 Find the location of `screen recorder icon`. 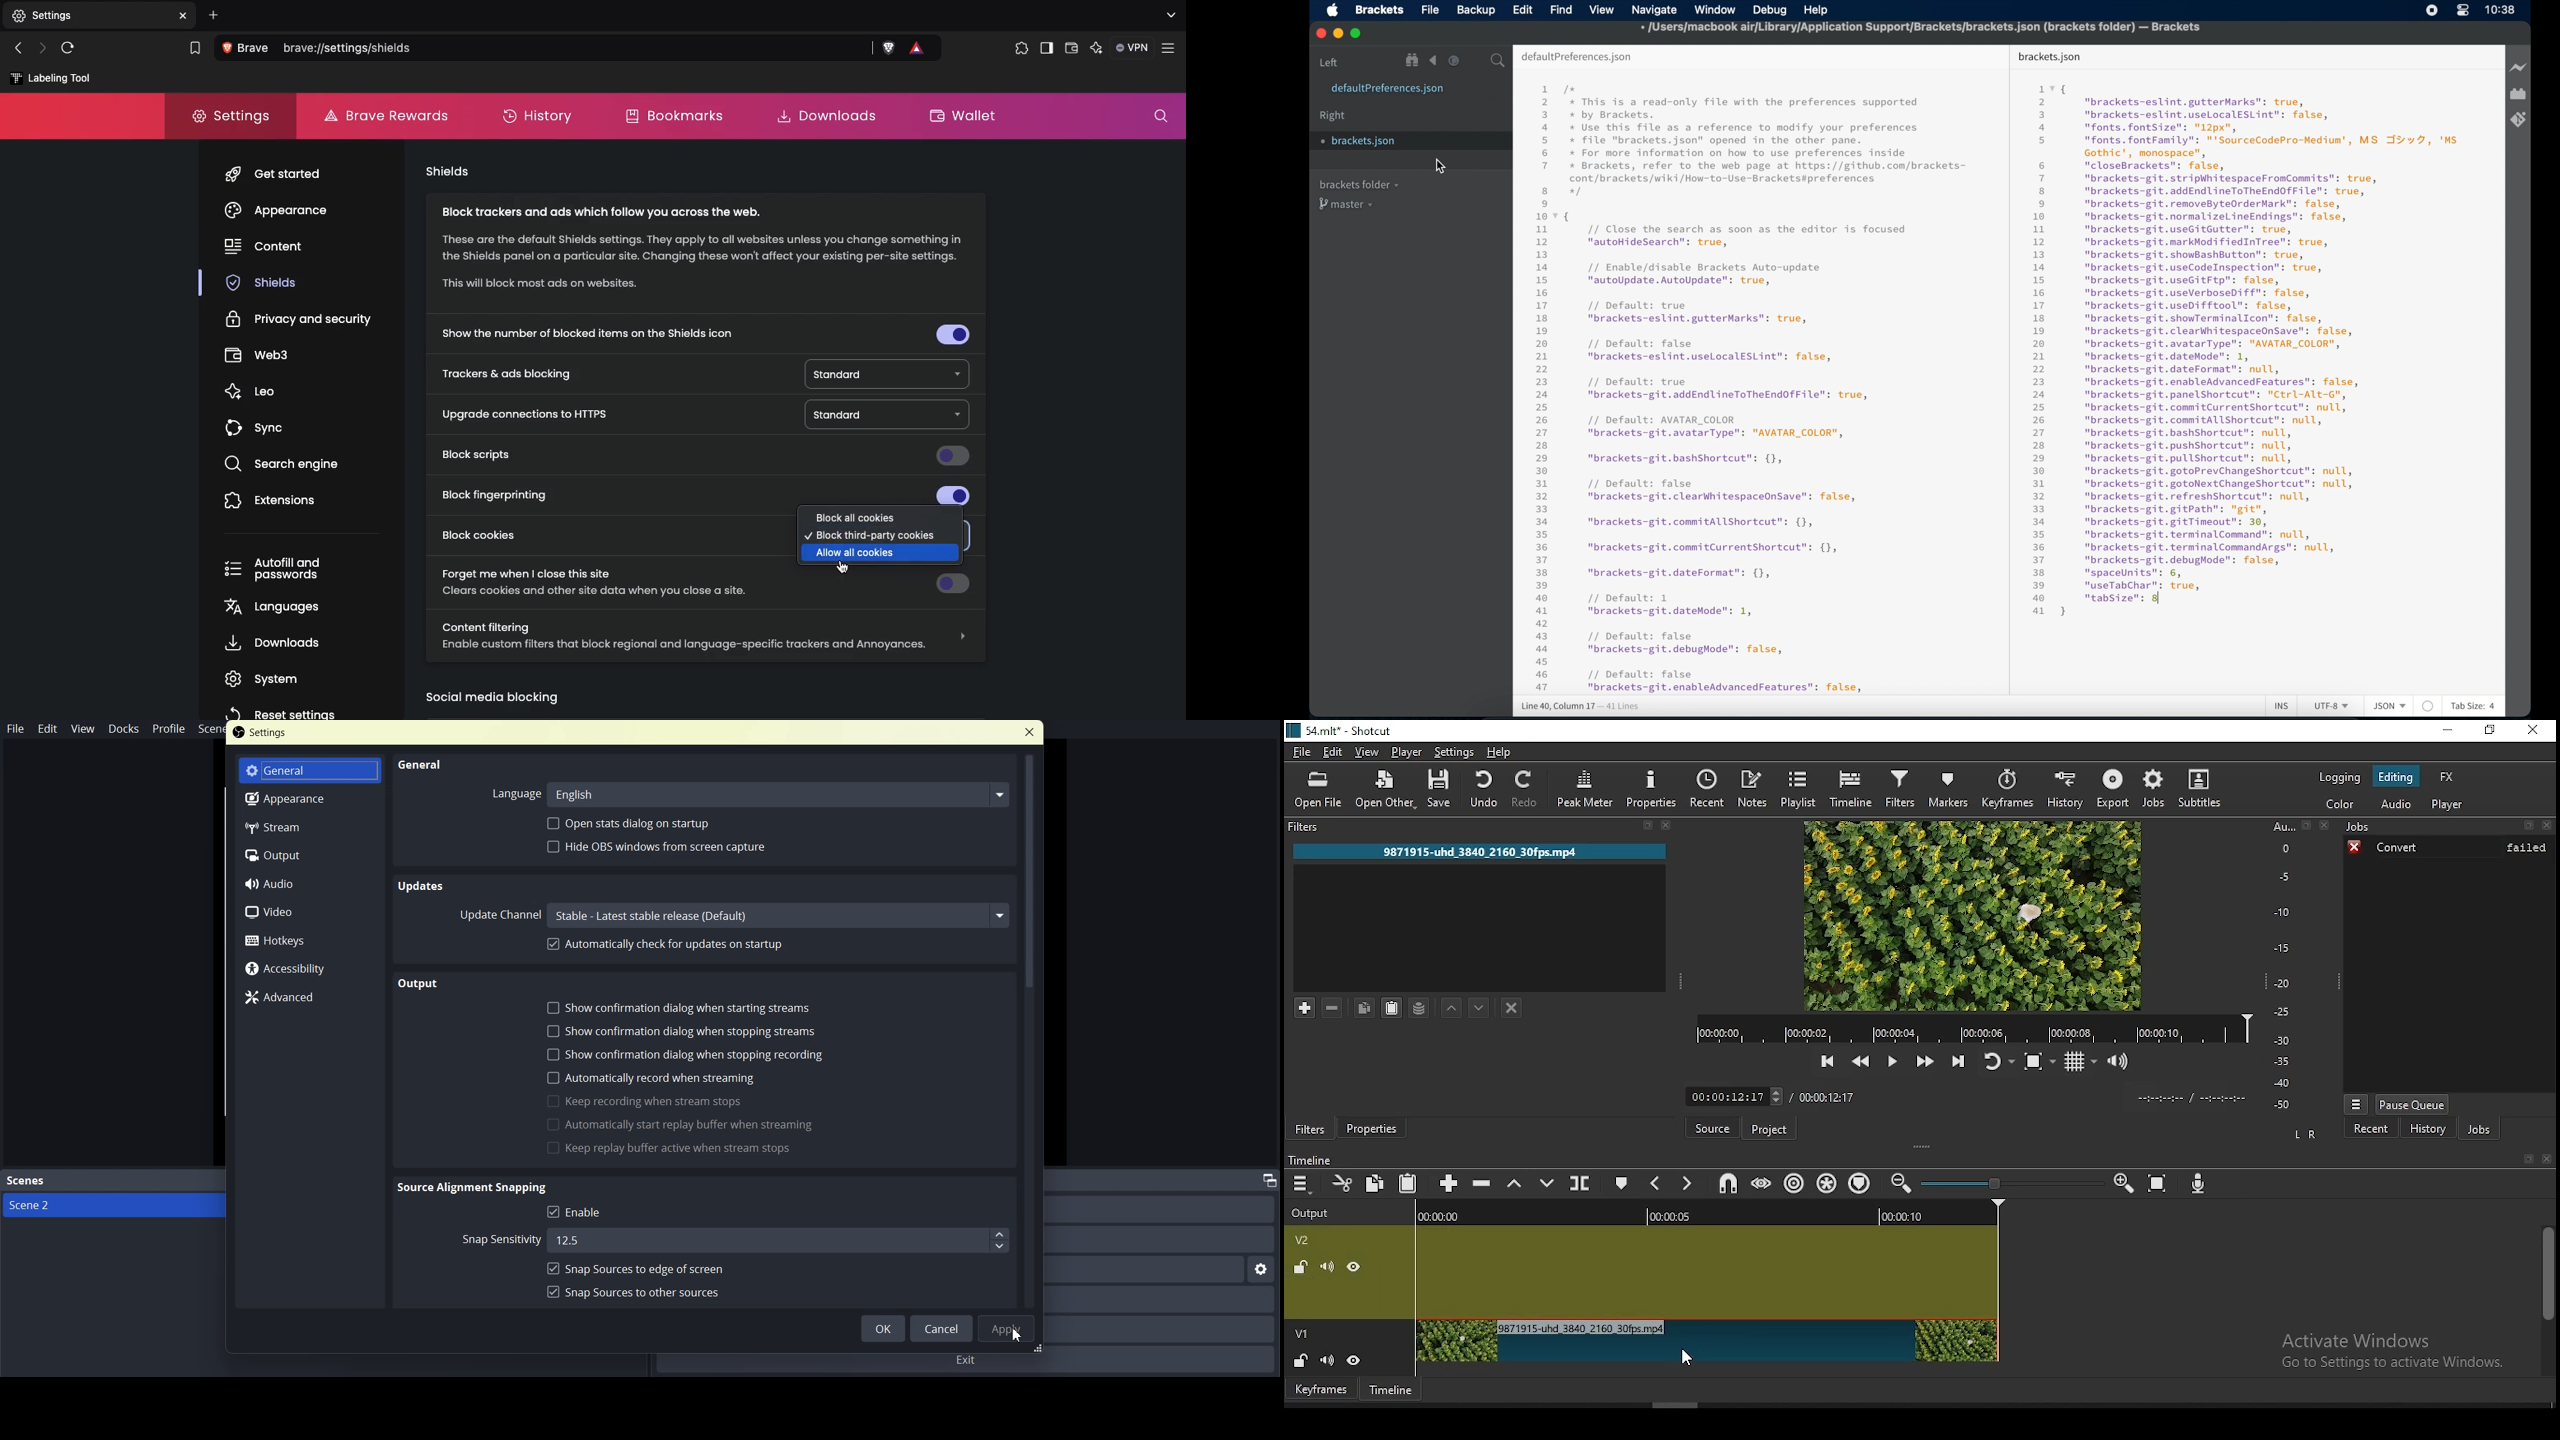

screen recorder icon is located at coordinates (2432, 10).